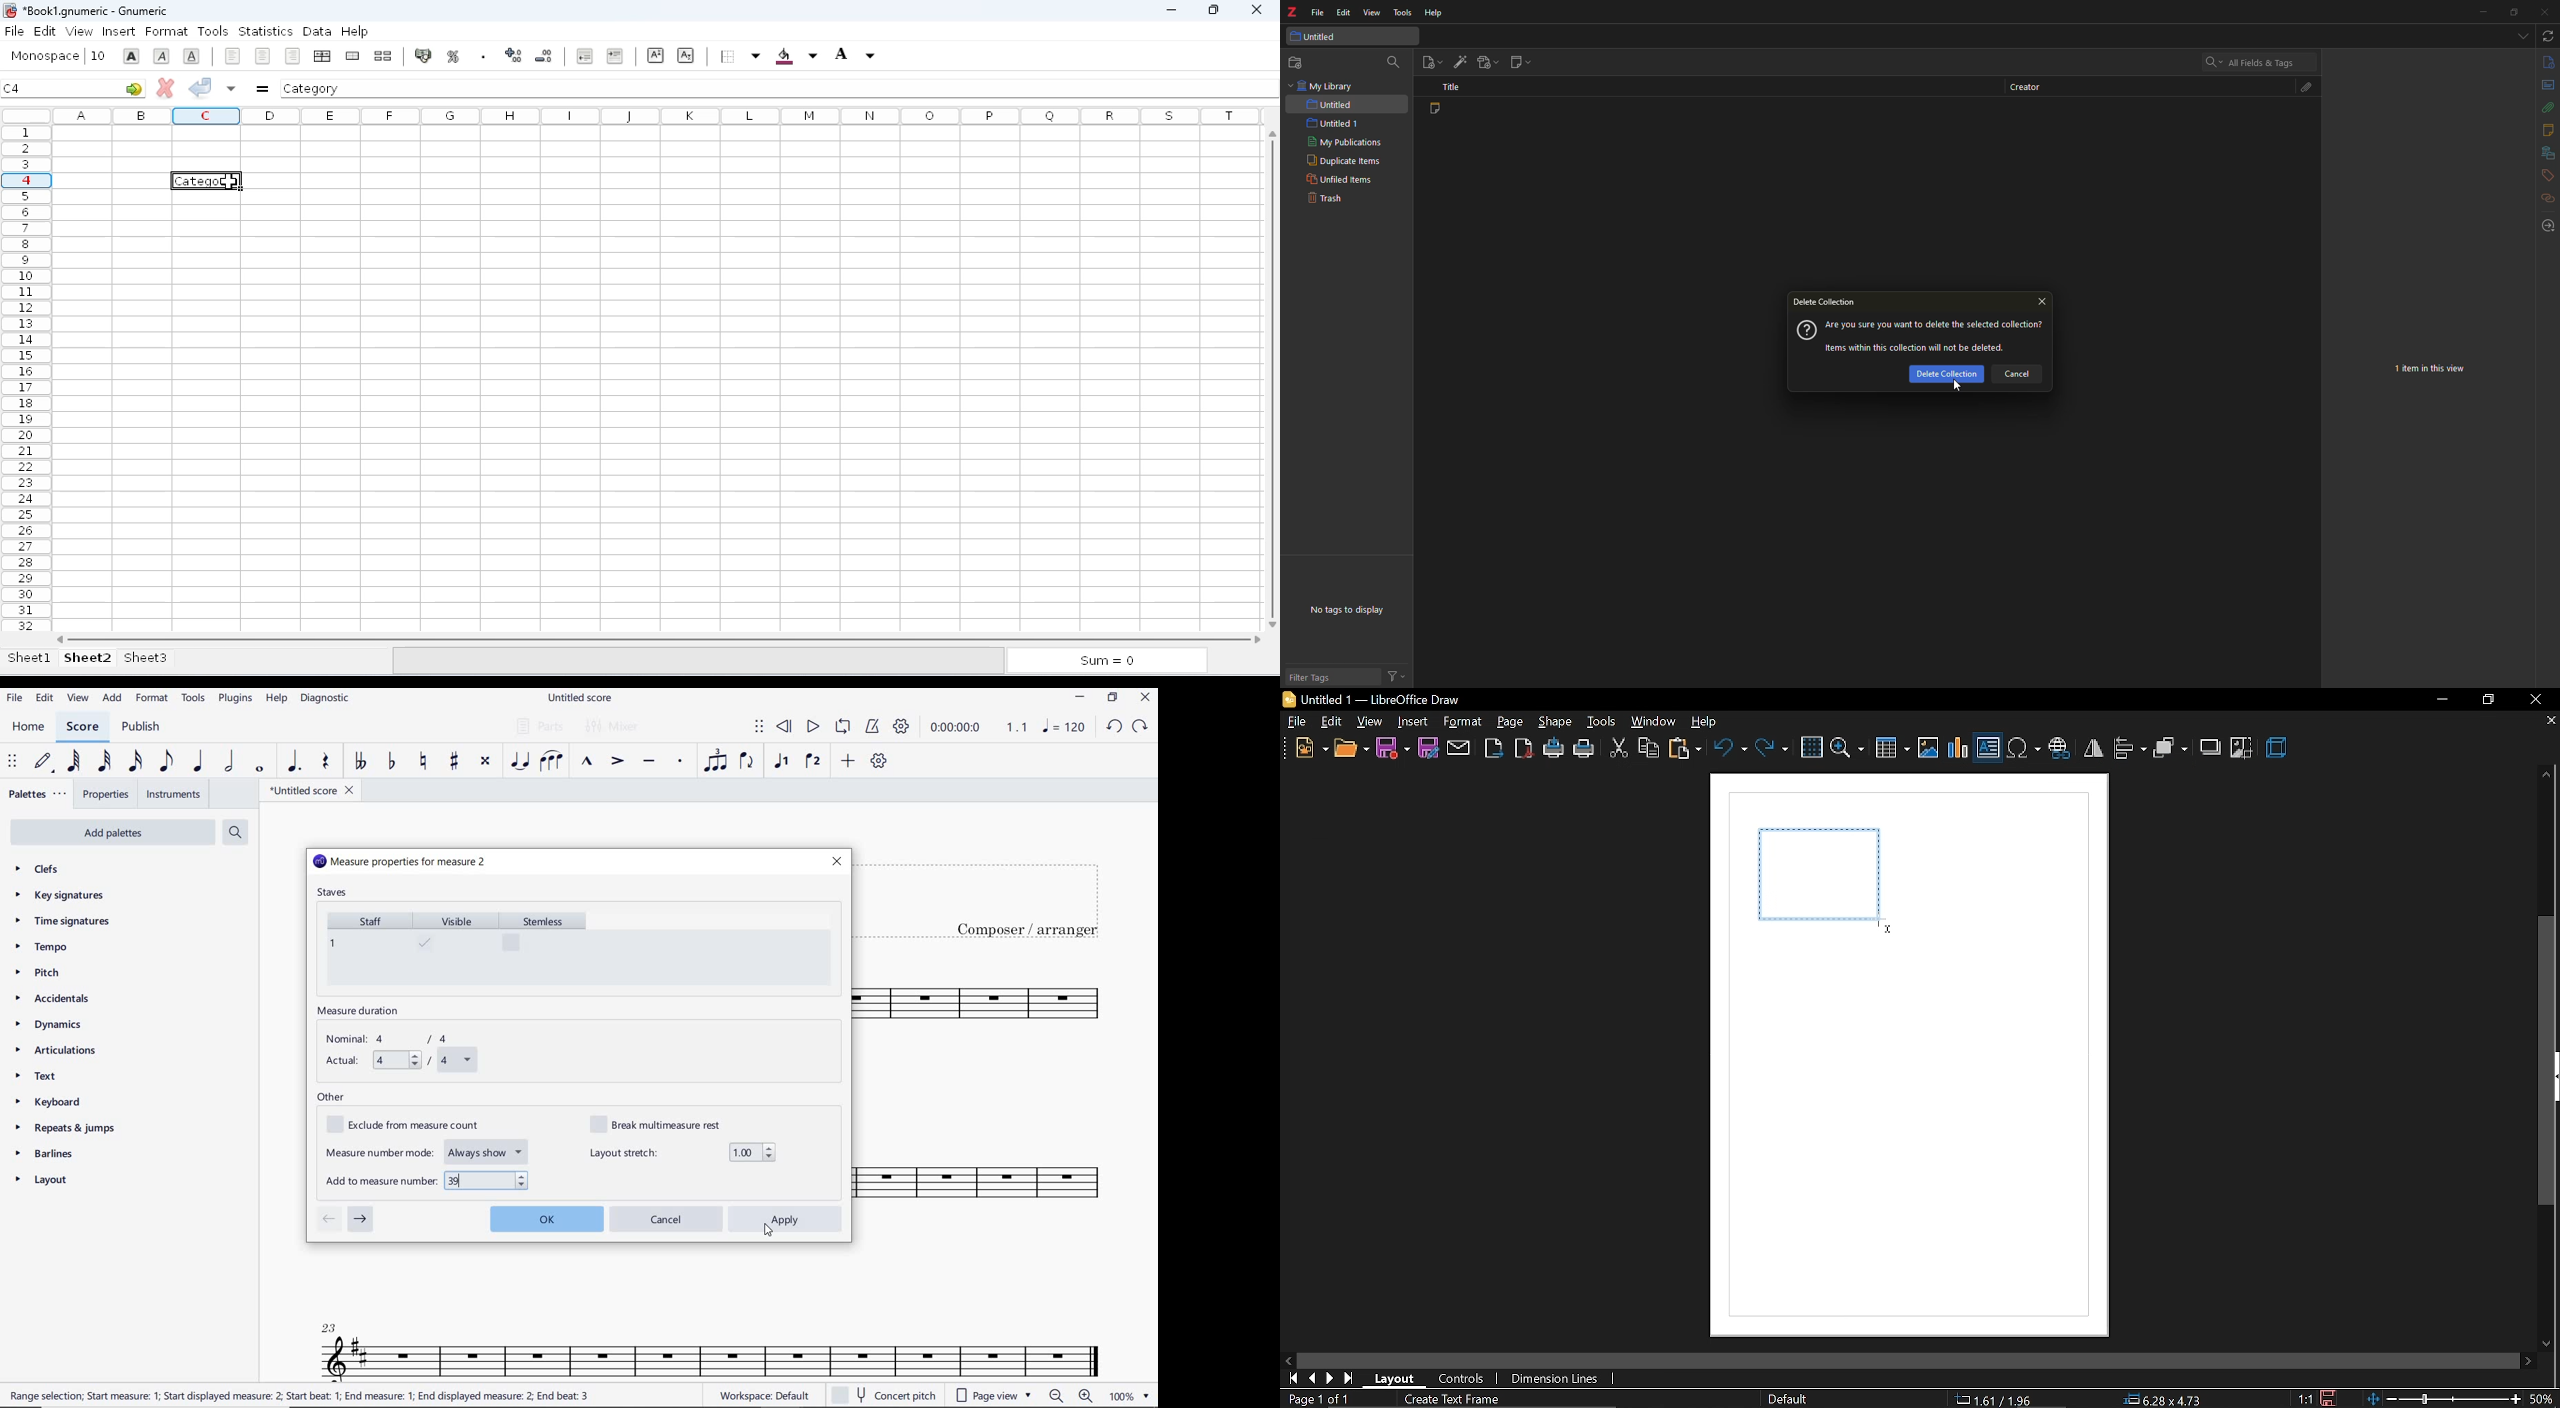 The width and height of the screenshot is (2576, 1428). I want to click on data, so click(317, 31).